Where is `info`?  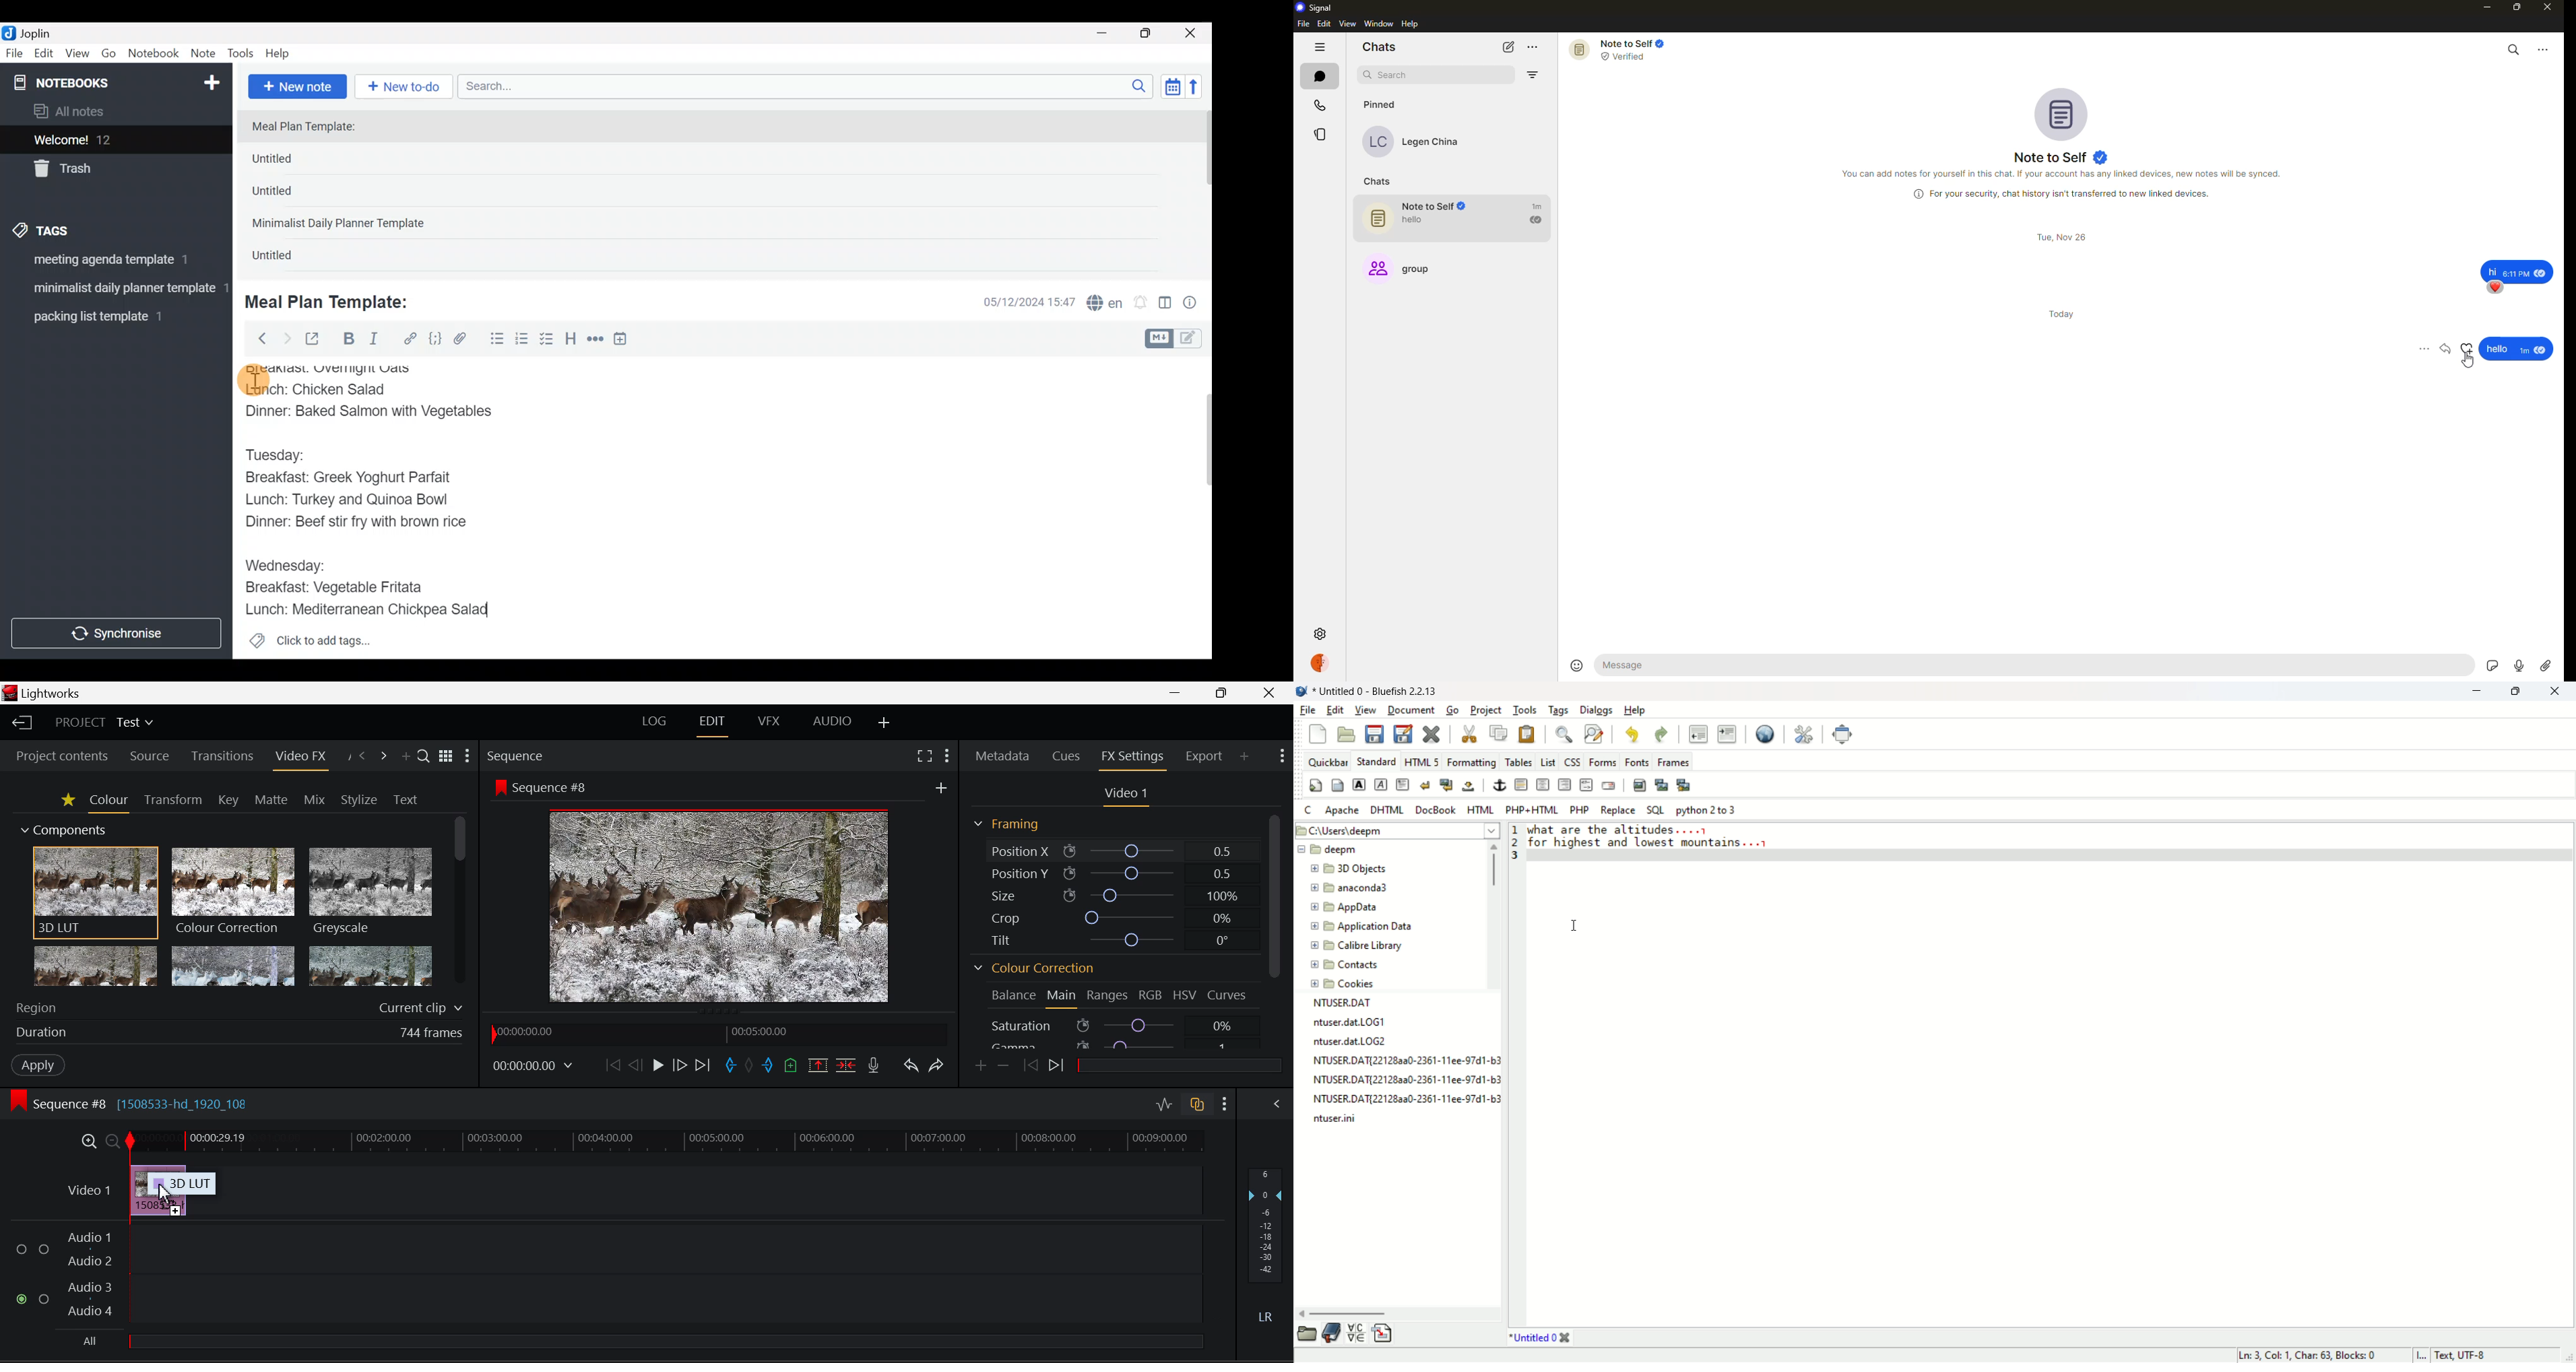
info is located at coordinates (2064, 193).